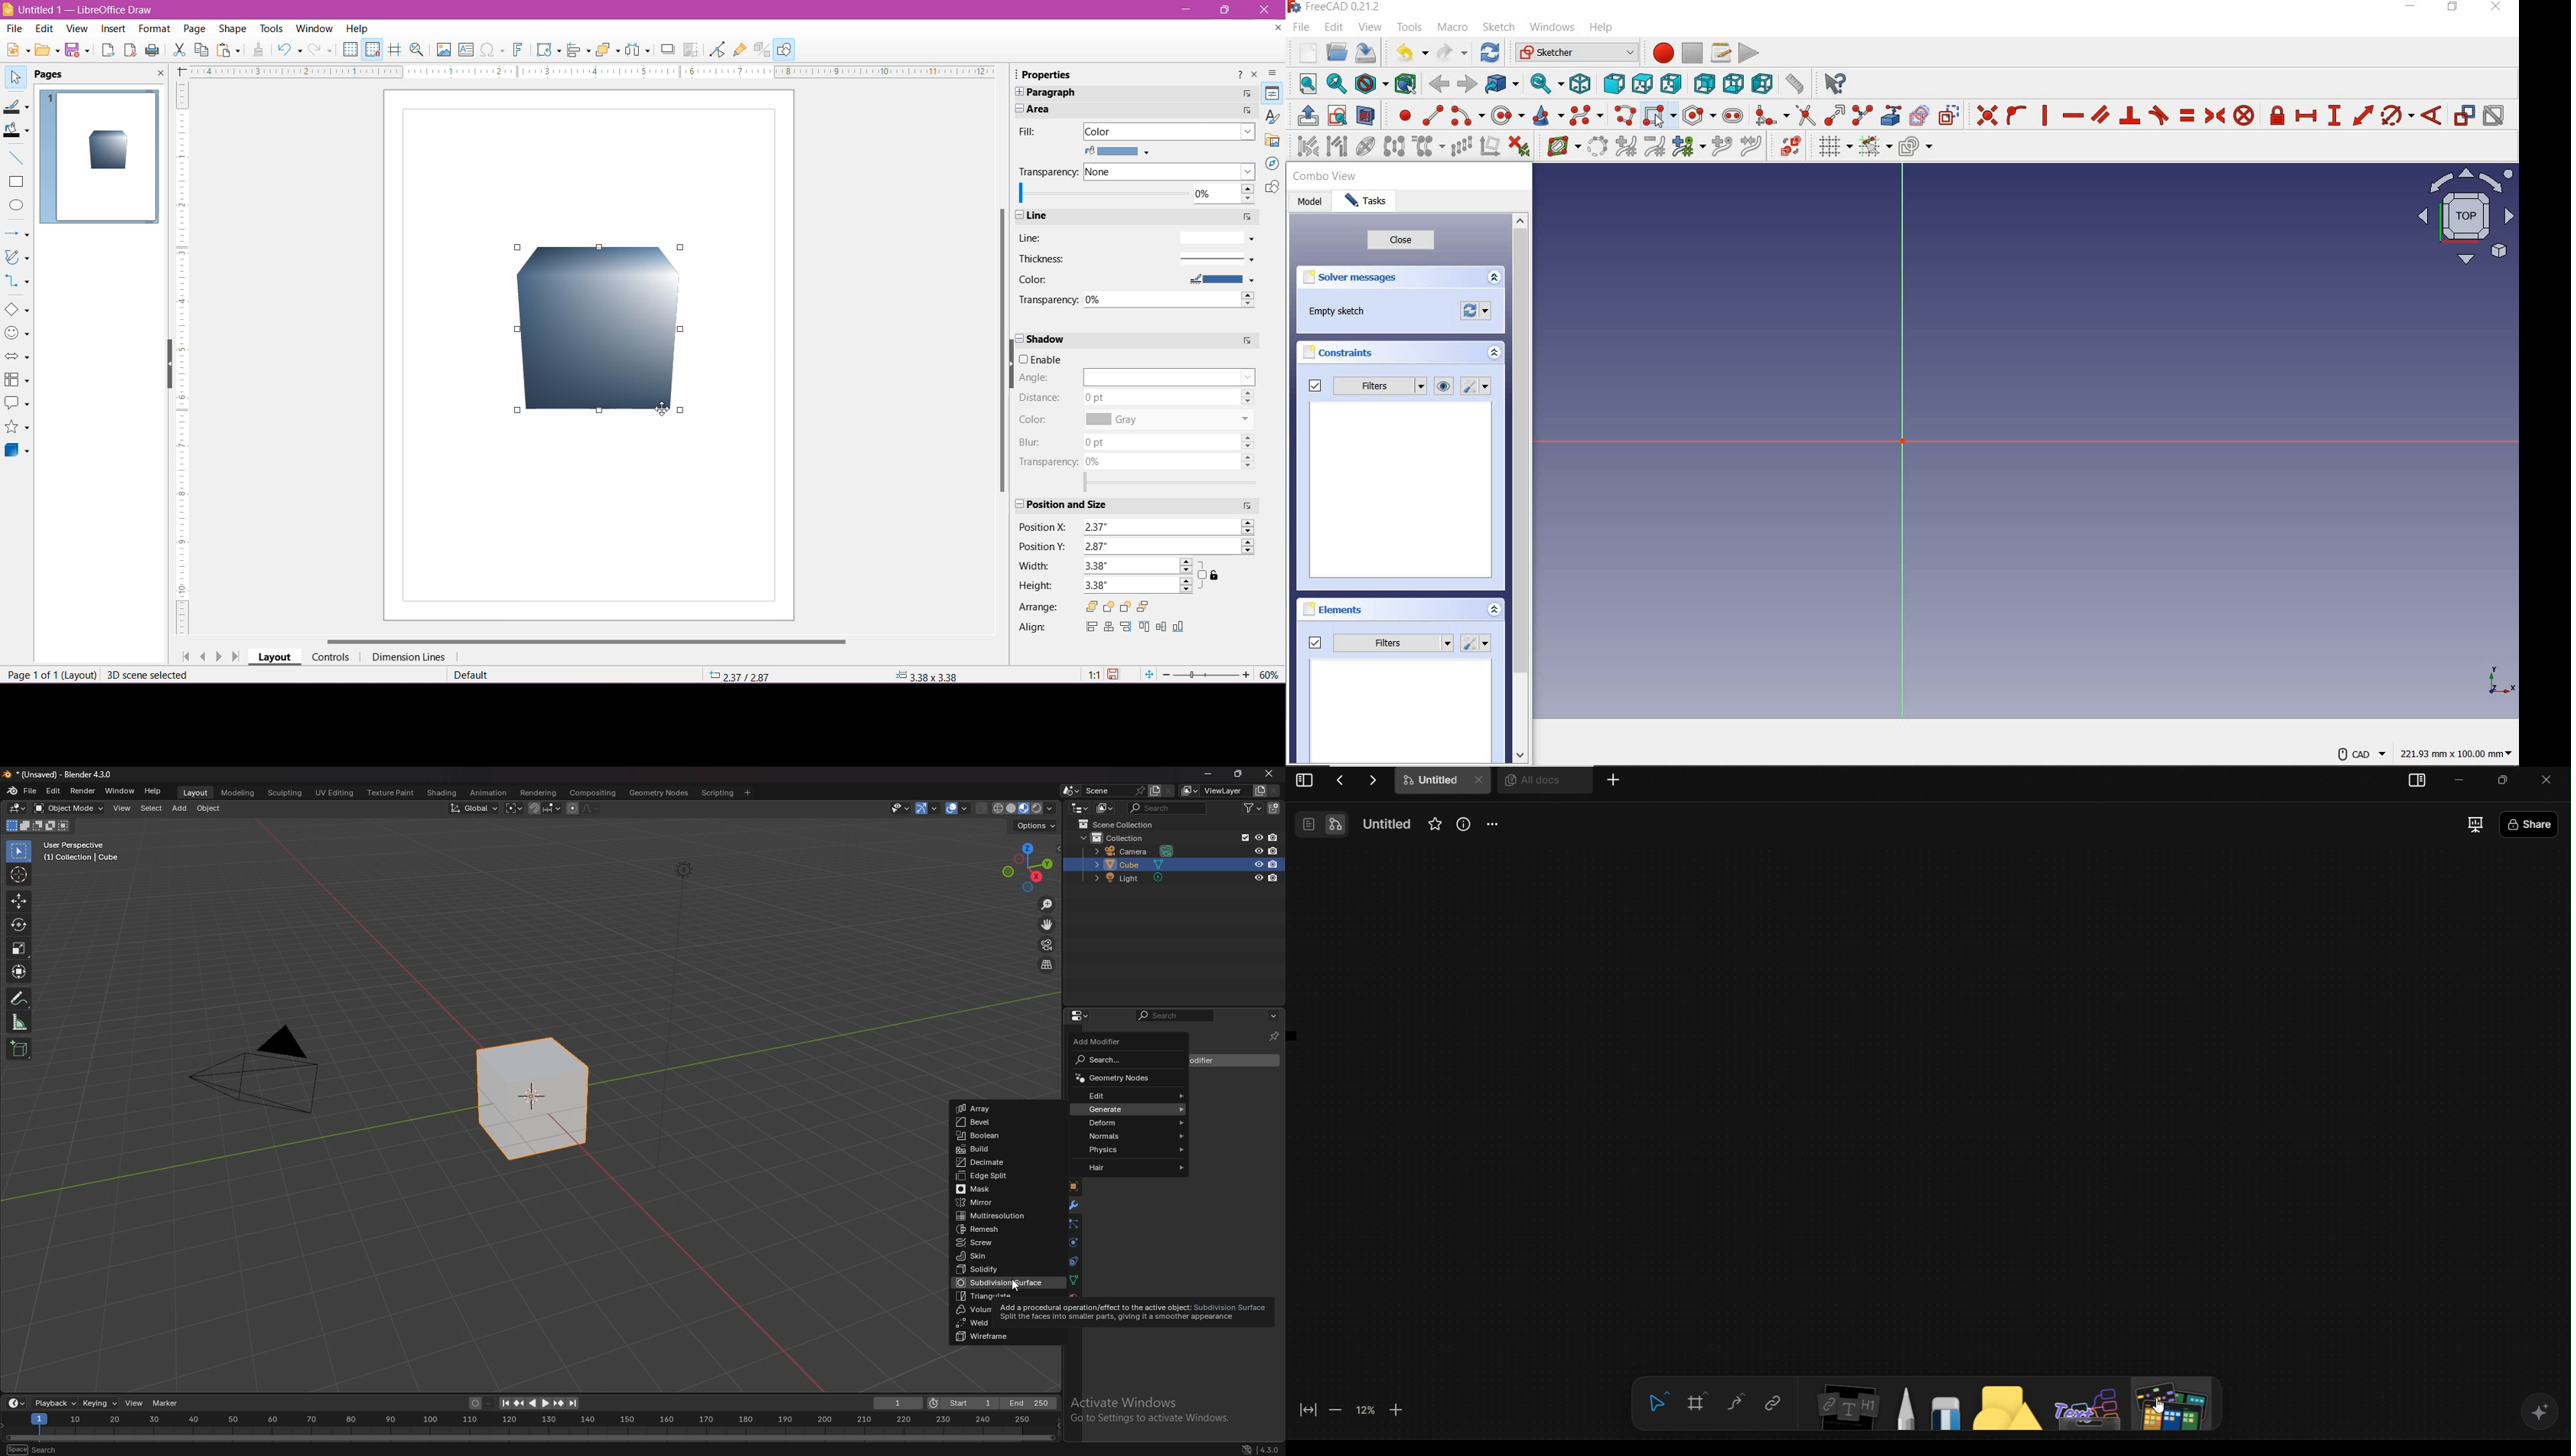  Describe the element at coordinates (2506, 779) in the screenshot. I see `Minimize` at that location.